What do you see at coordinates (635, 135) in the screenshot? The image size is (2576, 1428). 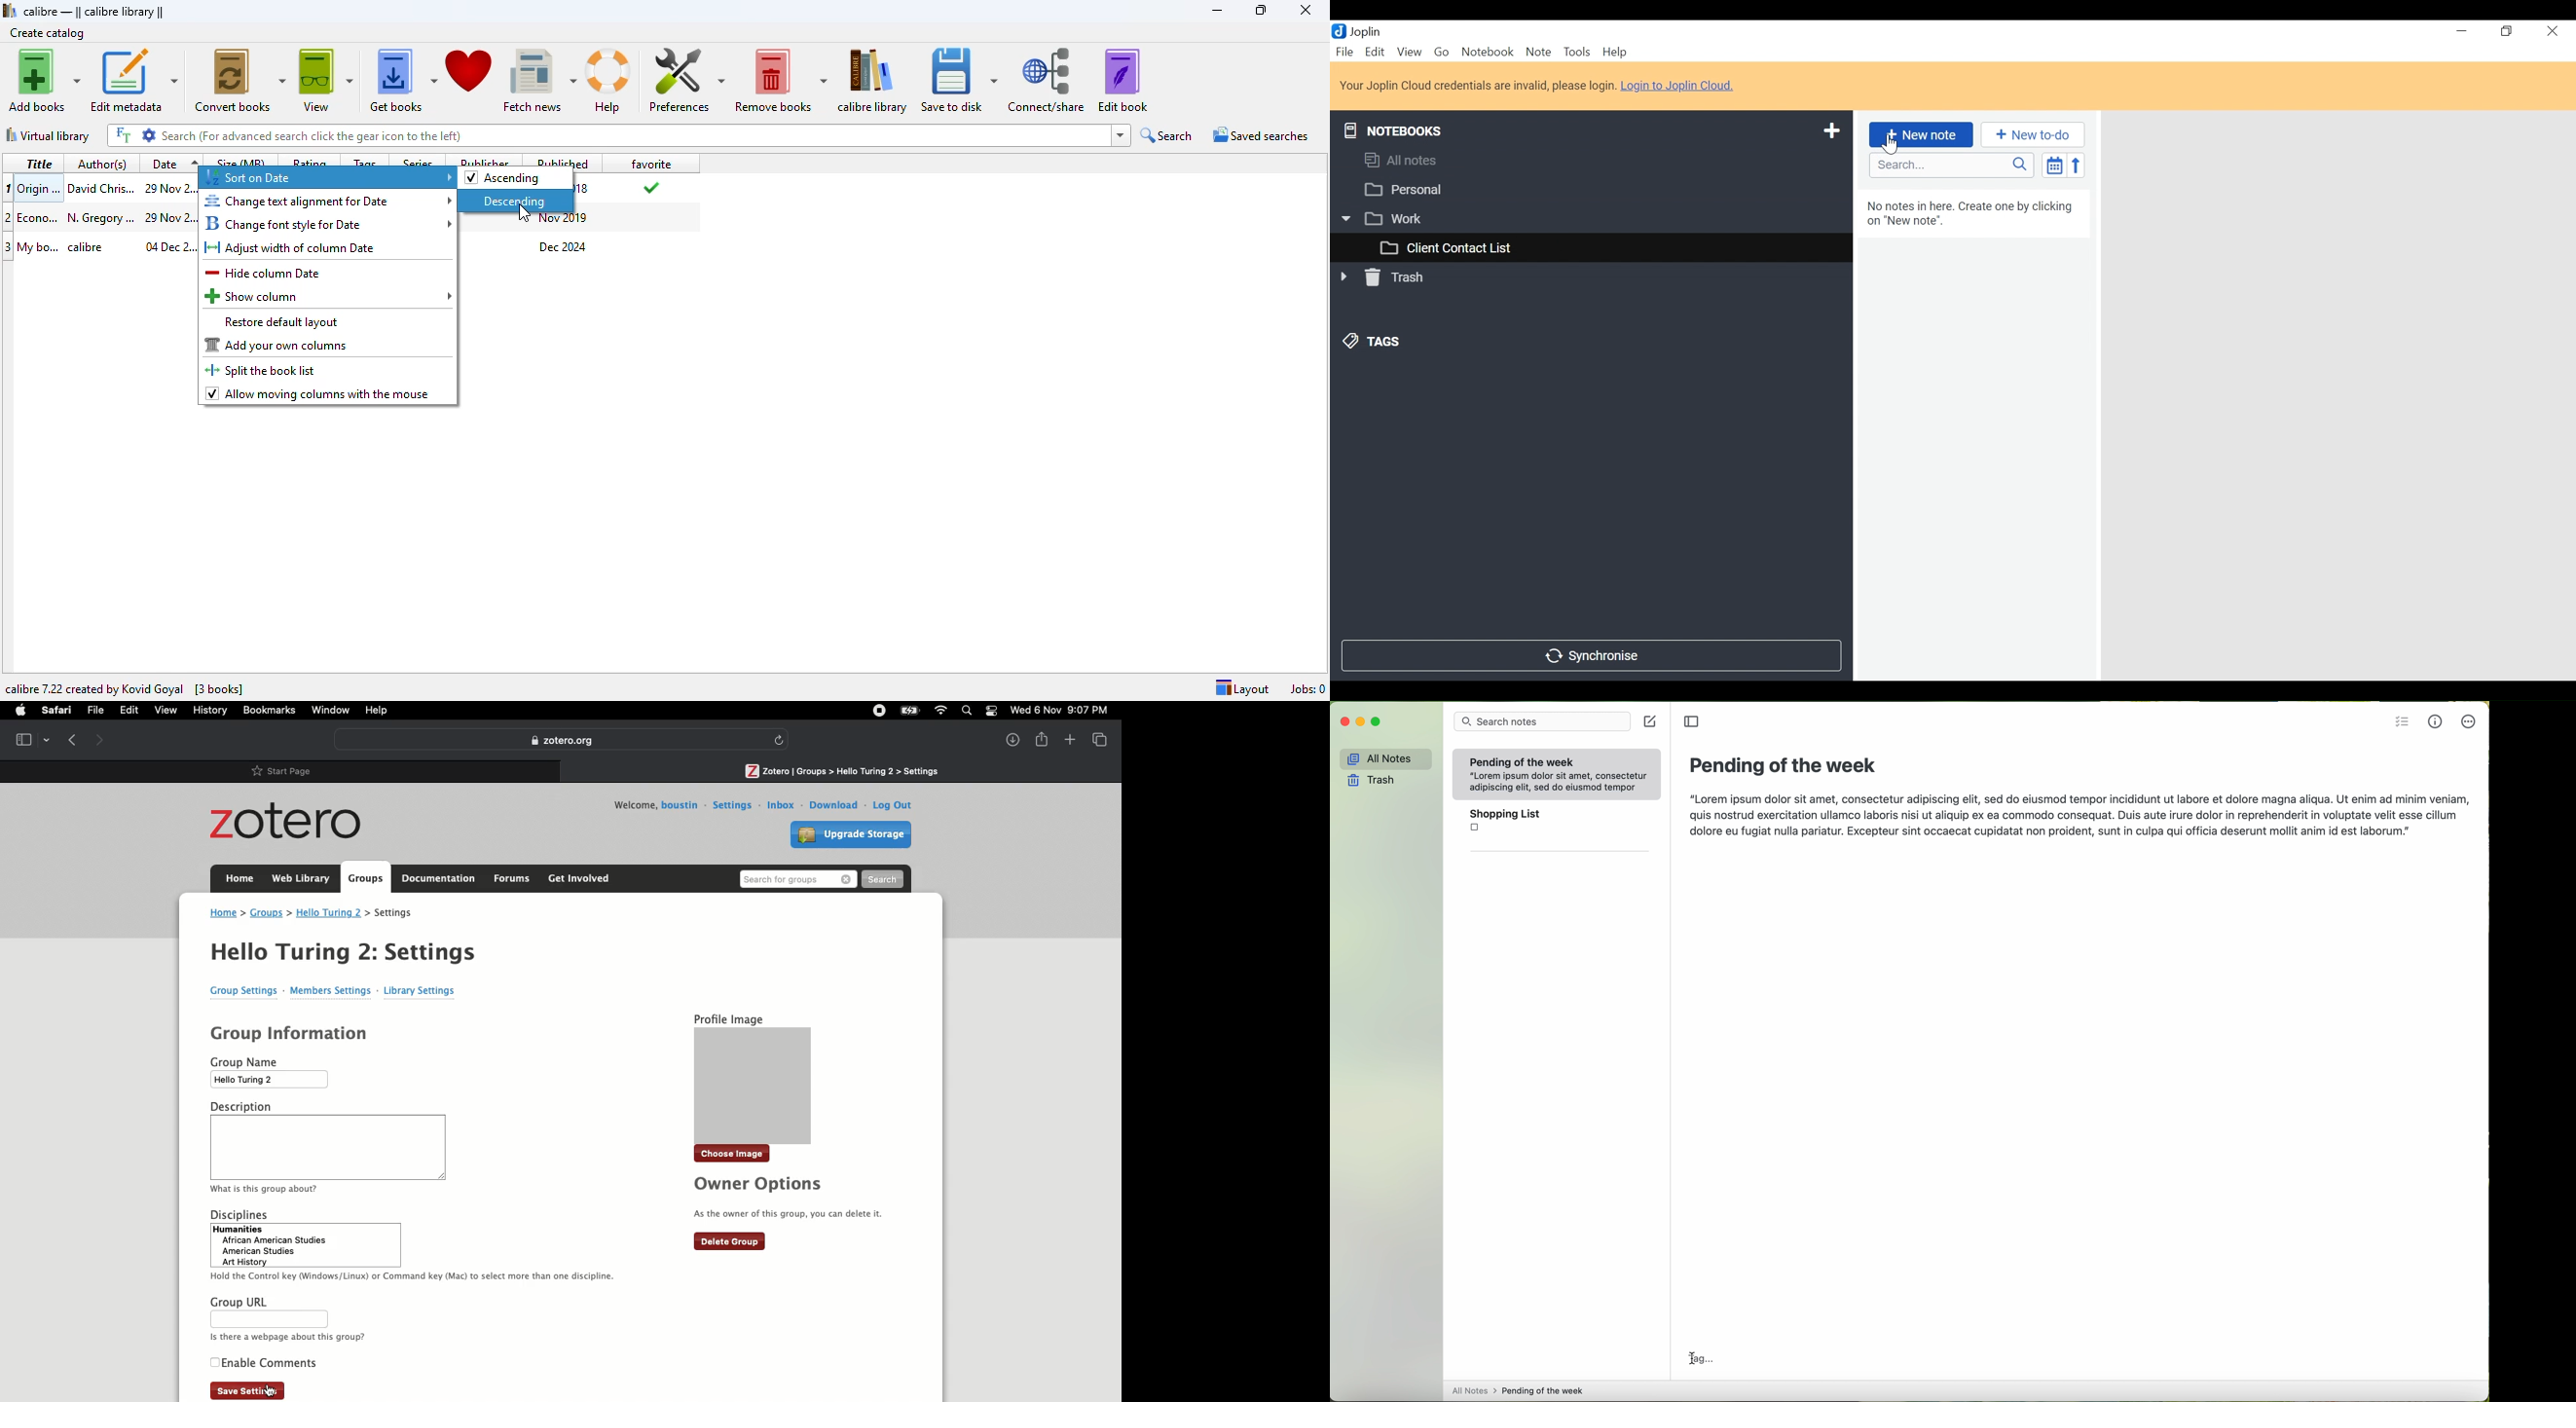 I see `search` at bounding box center [635, 135].